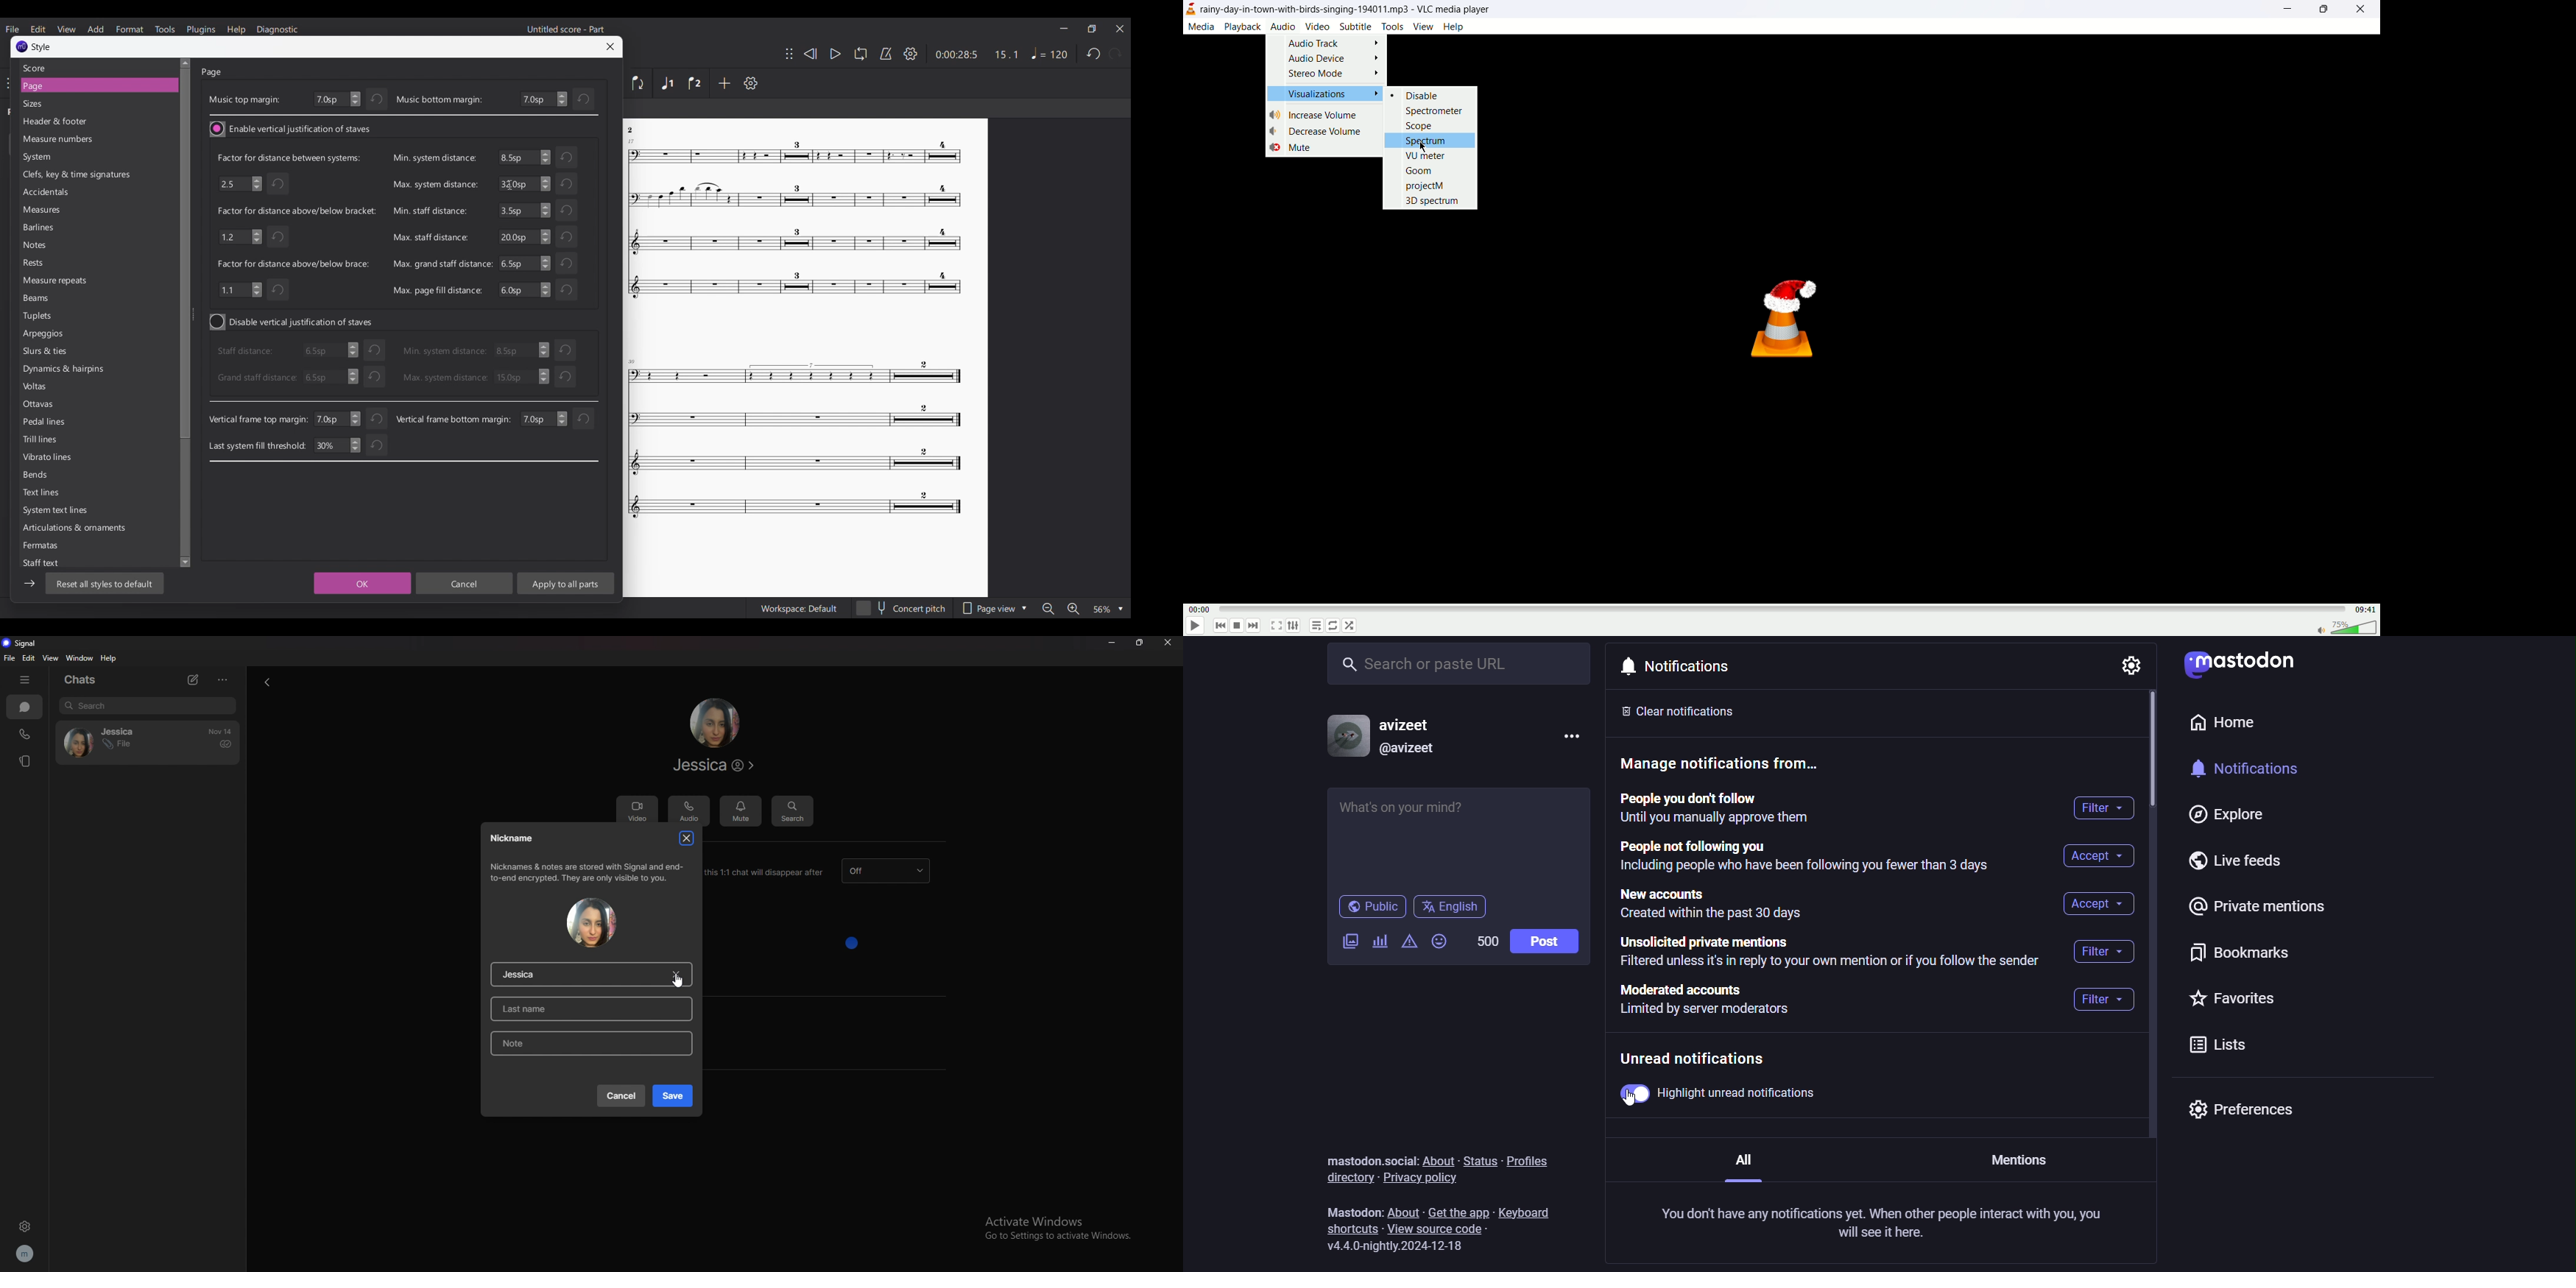 The height and width of the screenshot is (1288, 2576). What do you see at coordinates (80, 658) in the screenshot?
I see `window` at bounding box center [80, 658].